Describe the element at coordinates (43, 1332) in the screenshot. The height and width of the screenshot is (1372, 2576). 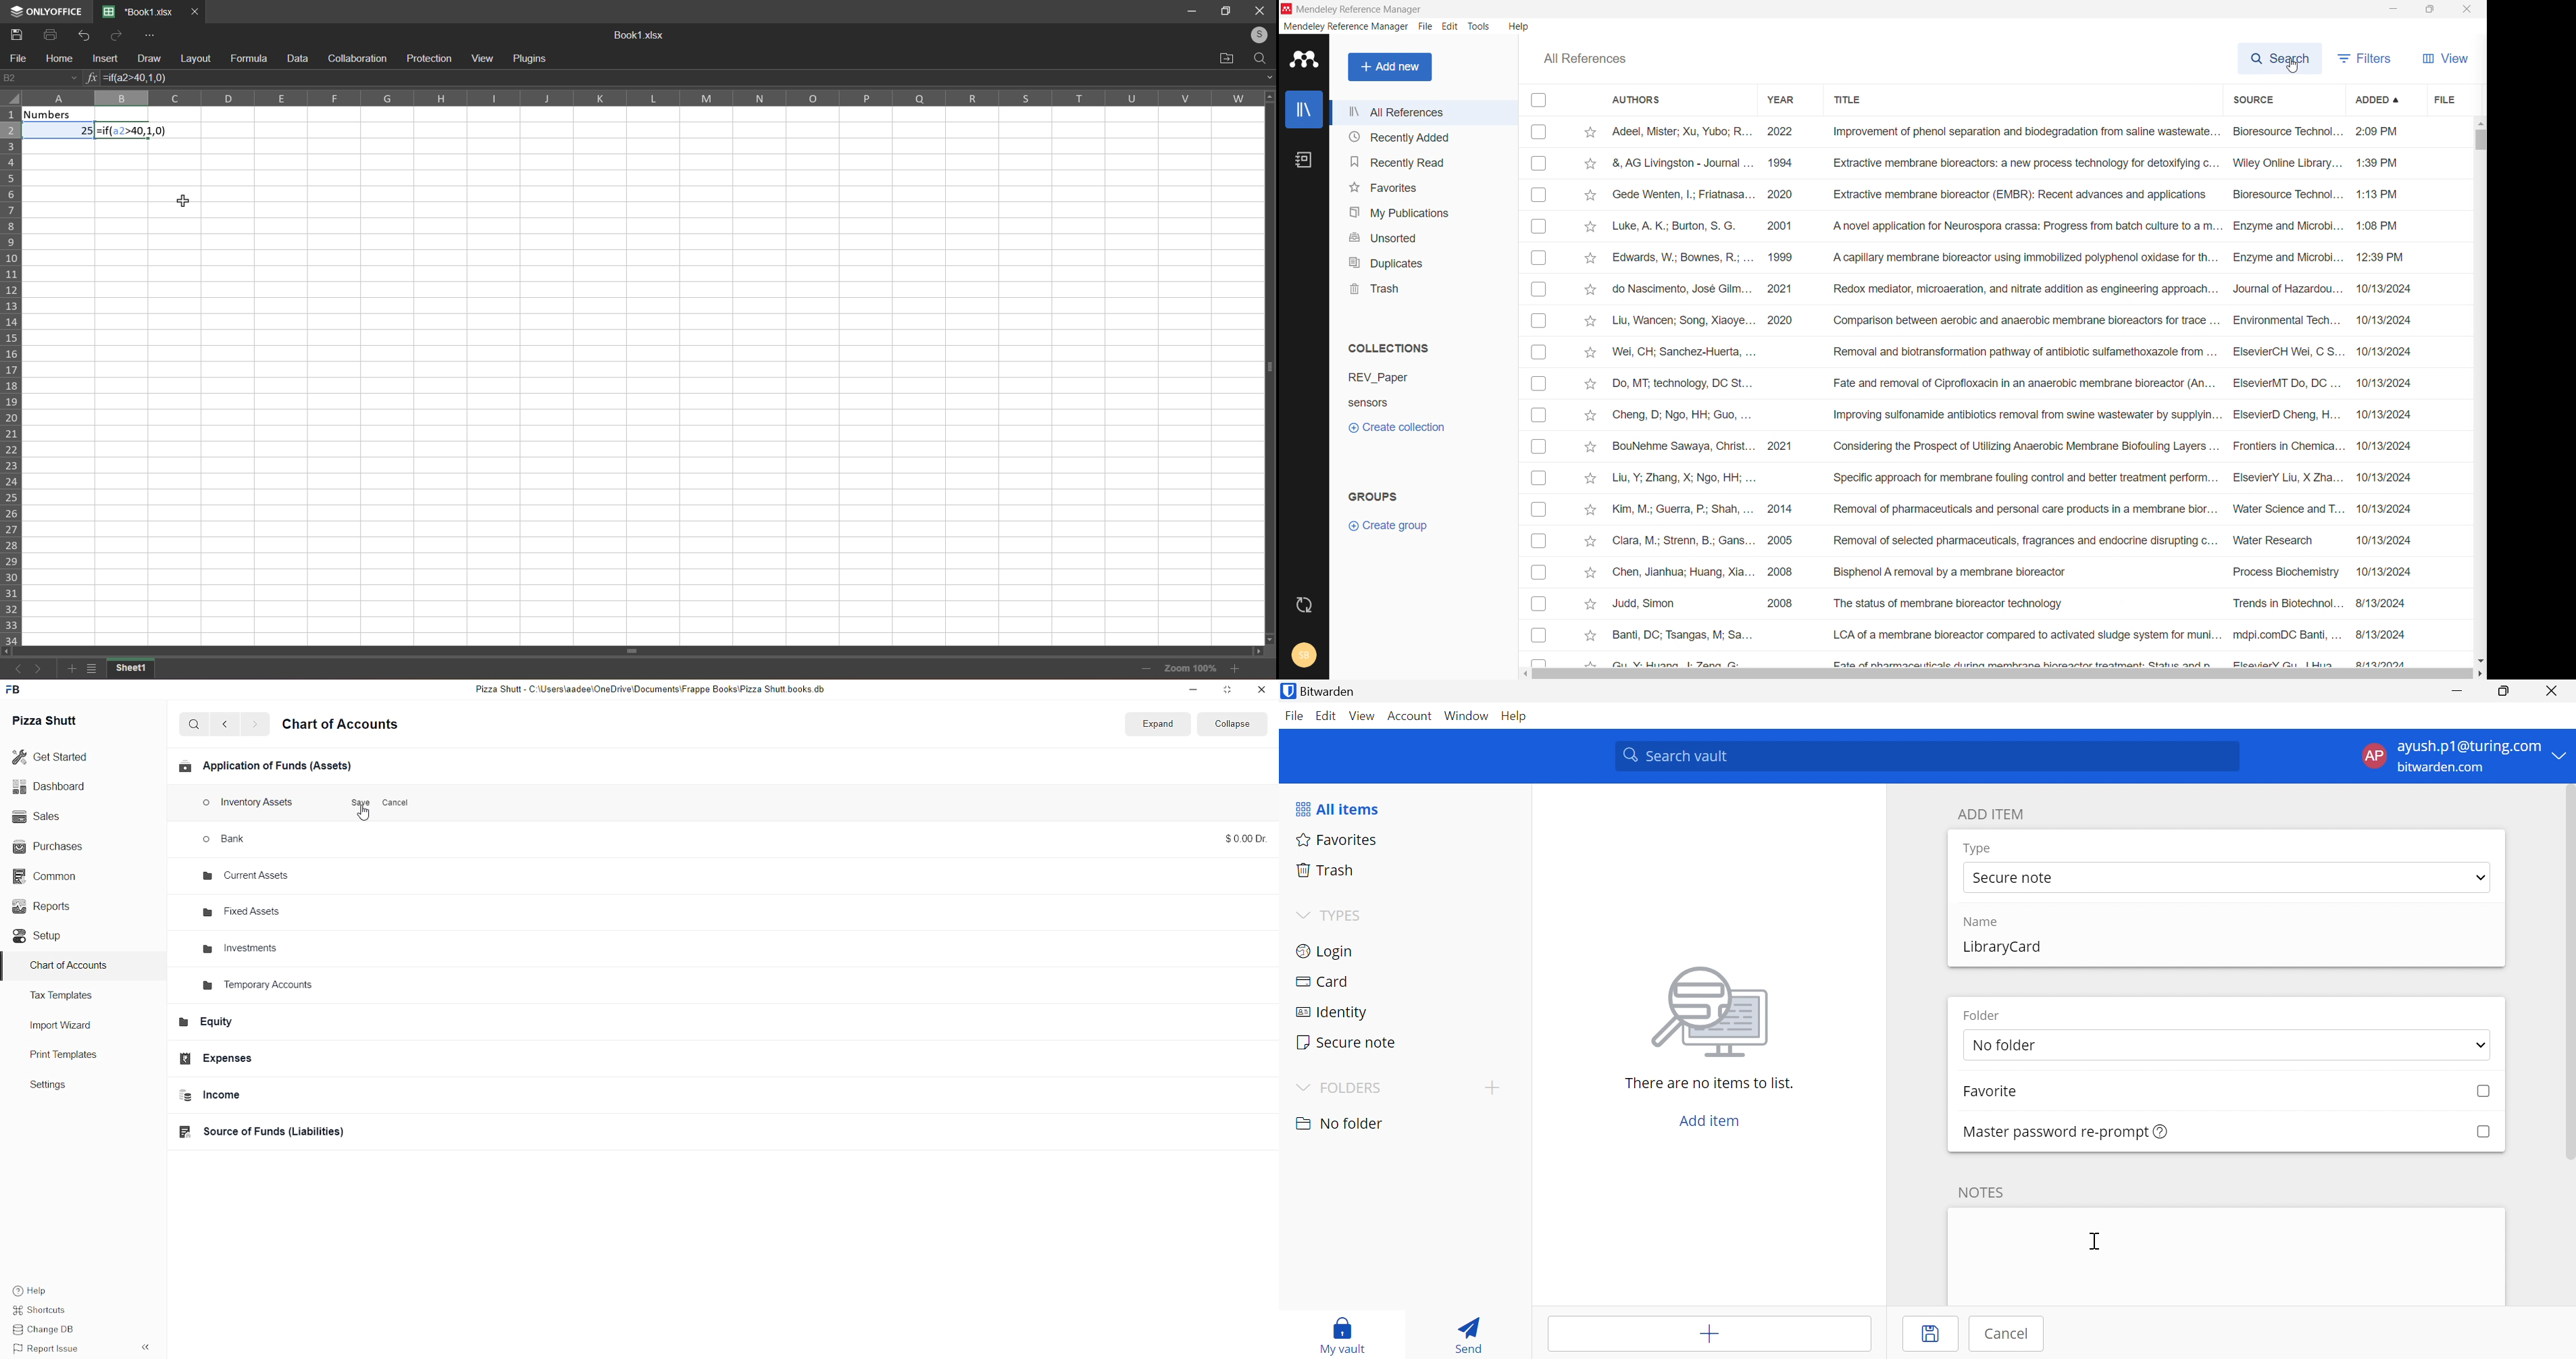
I see `change DB` at that location.